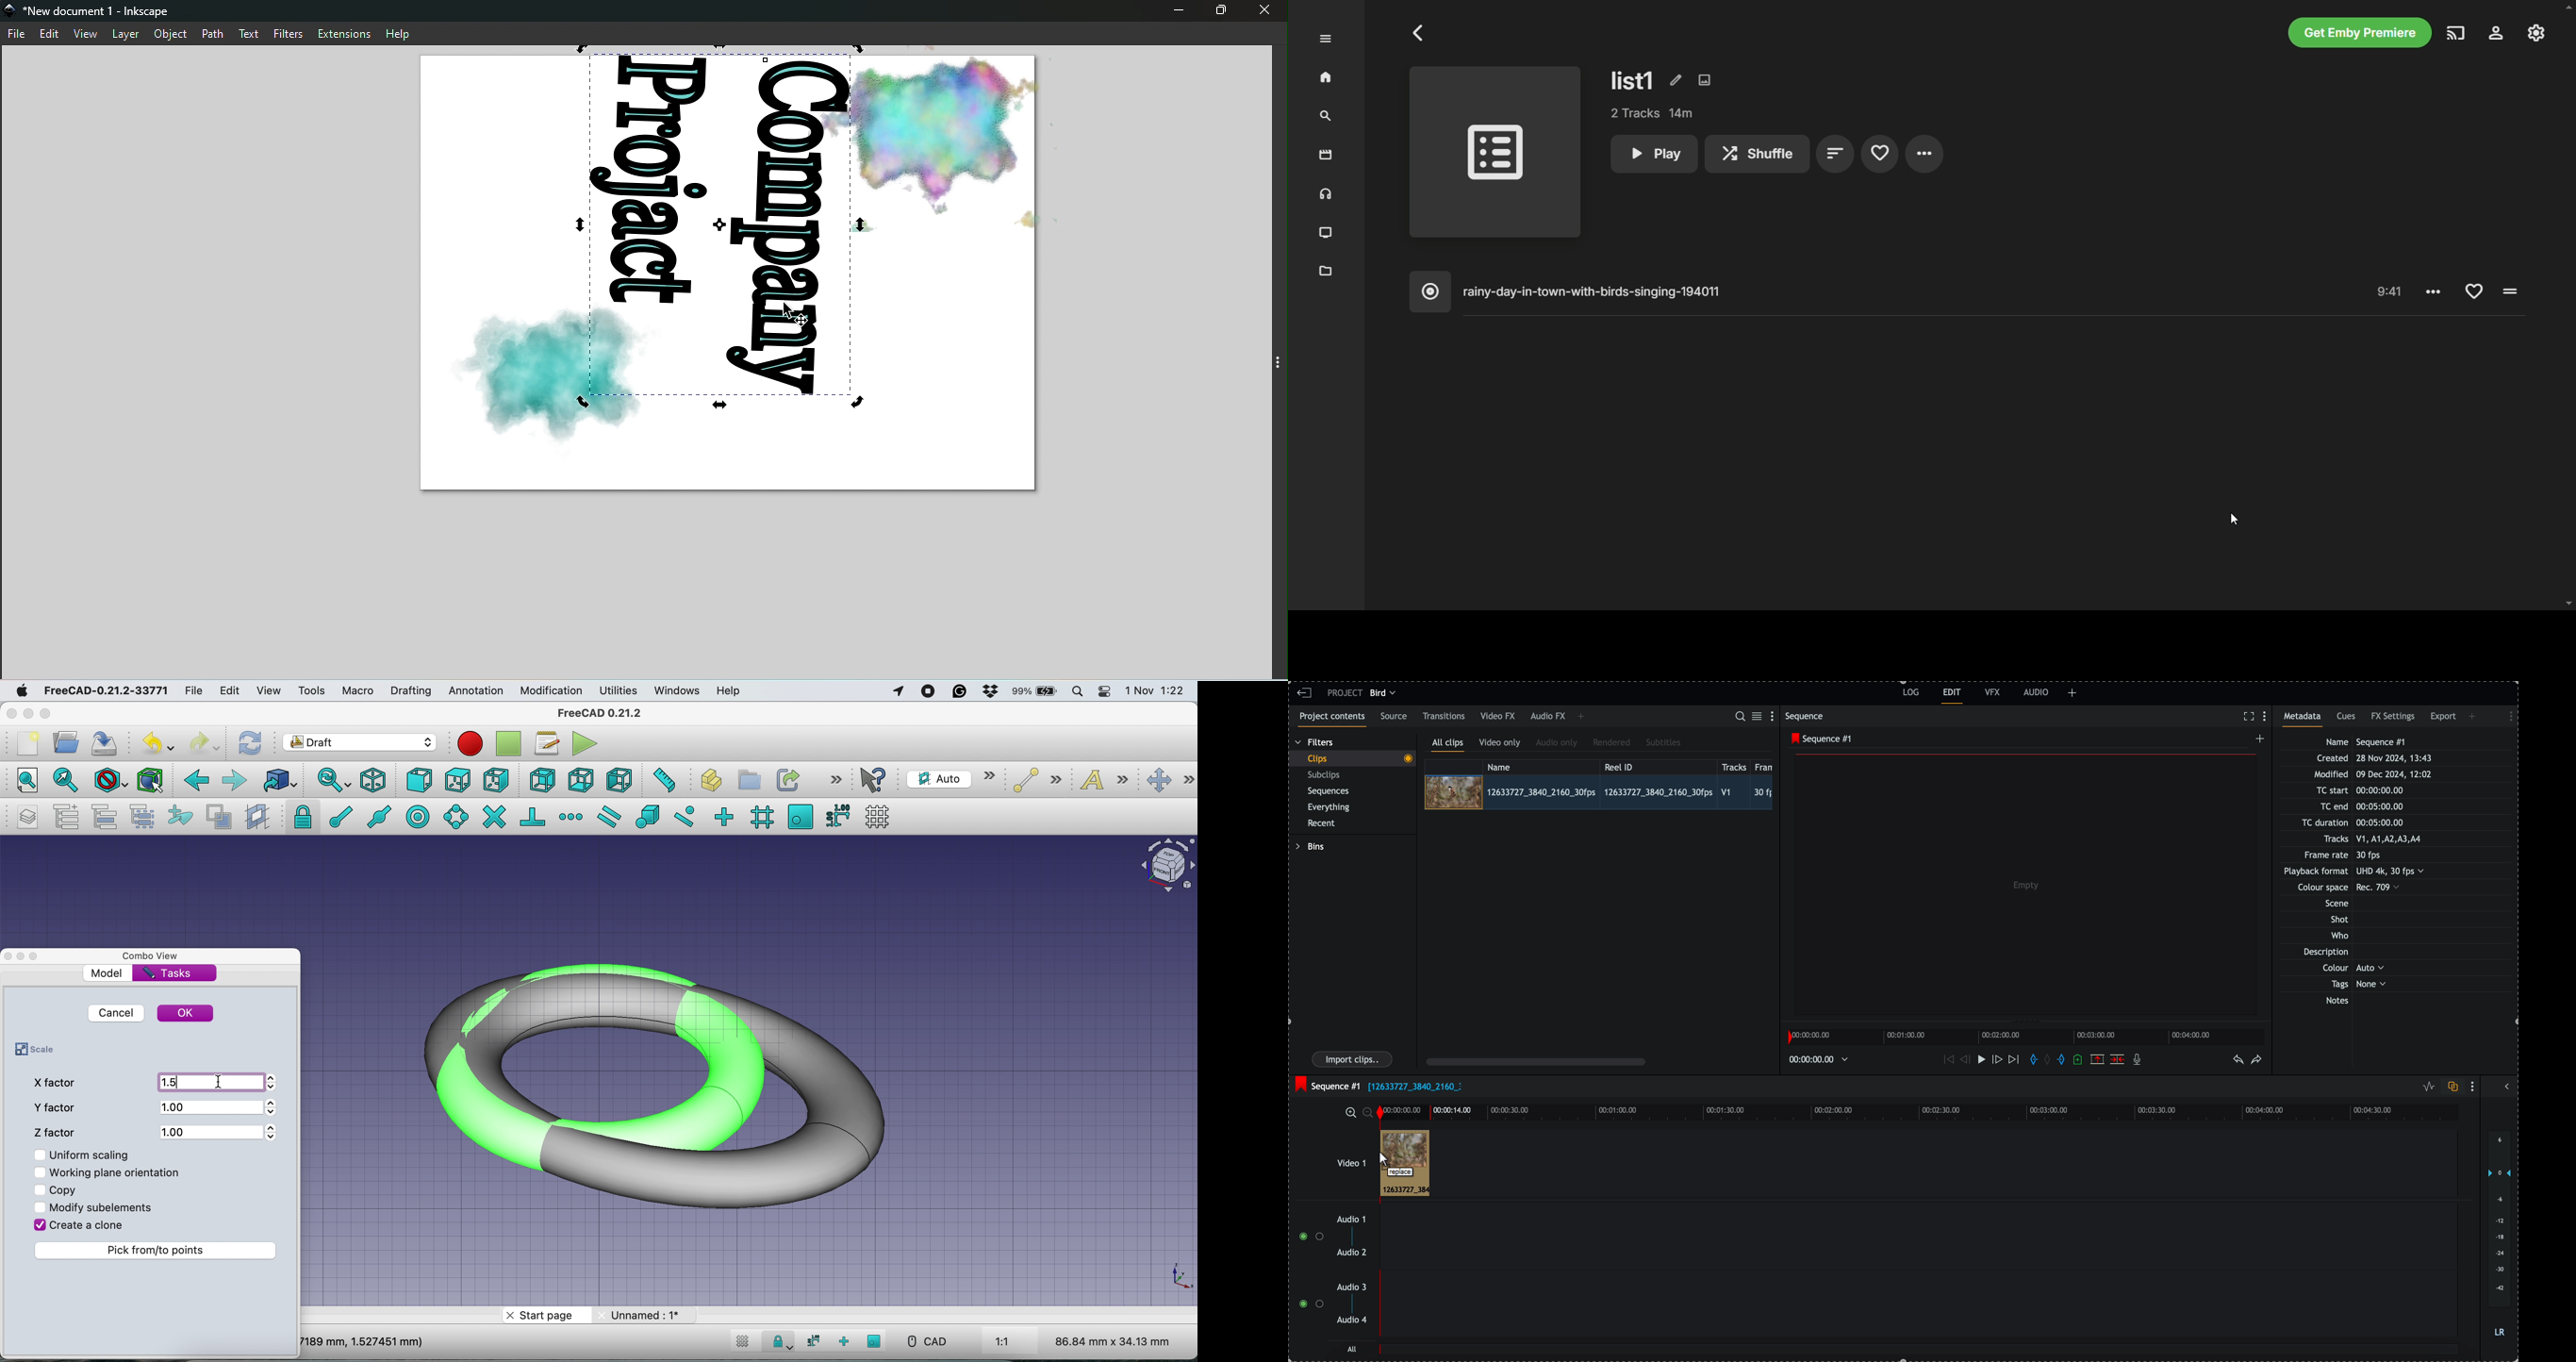 Image resolution: width=2576 pixels, height=1372 pixels. Describe the element at coordinates (2061, 1060) in the screenshot. I see `add 'out' mark` at that location.